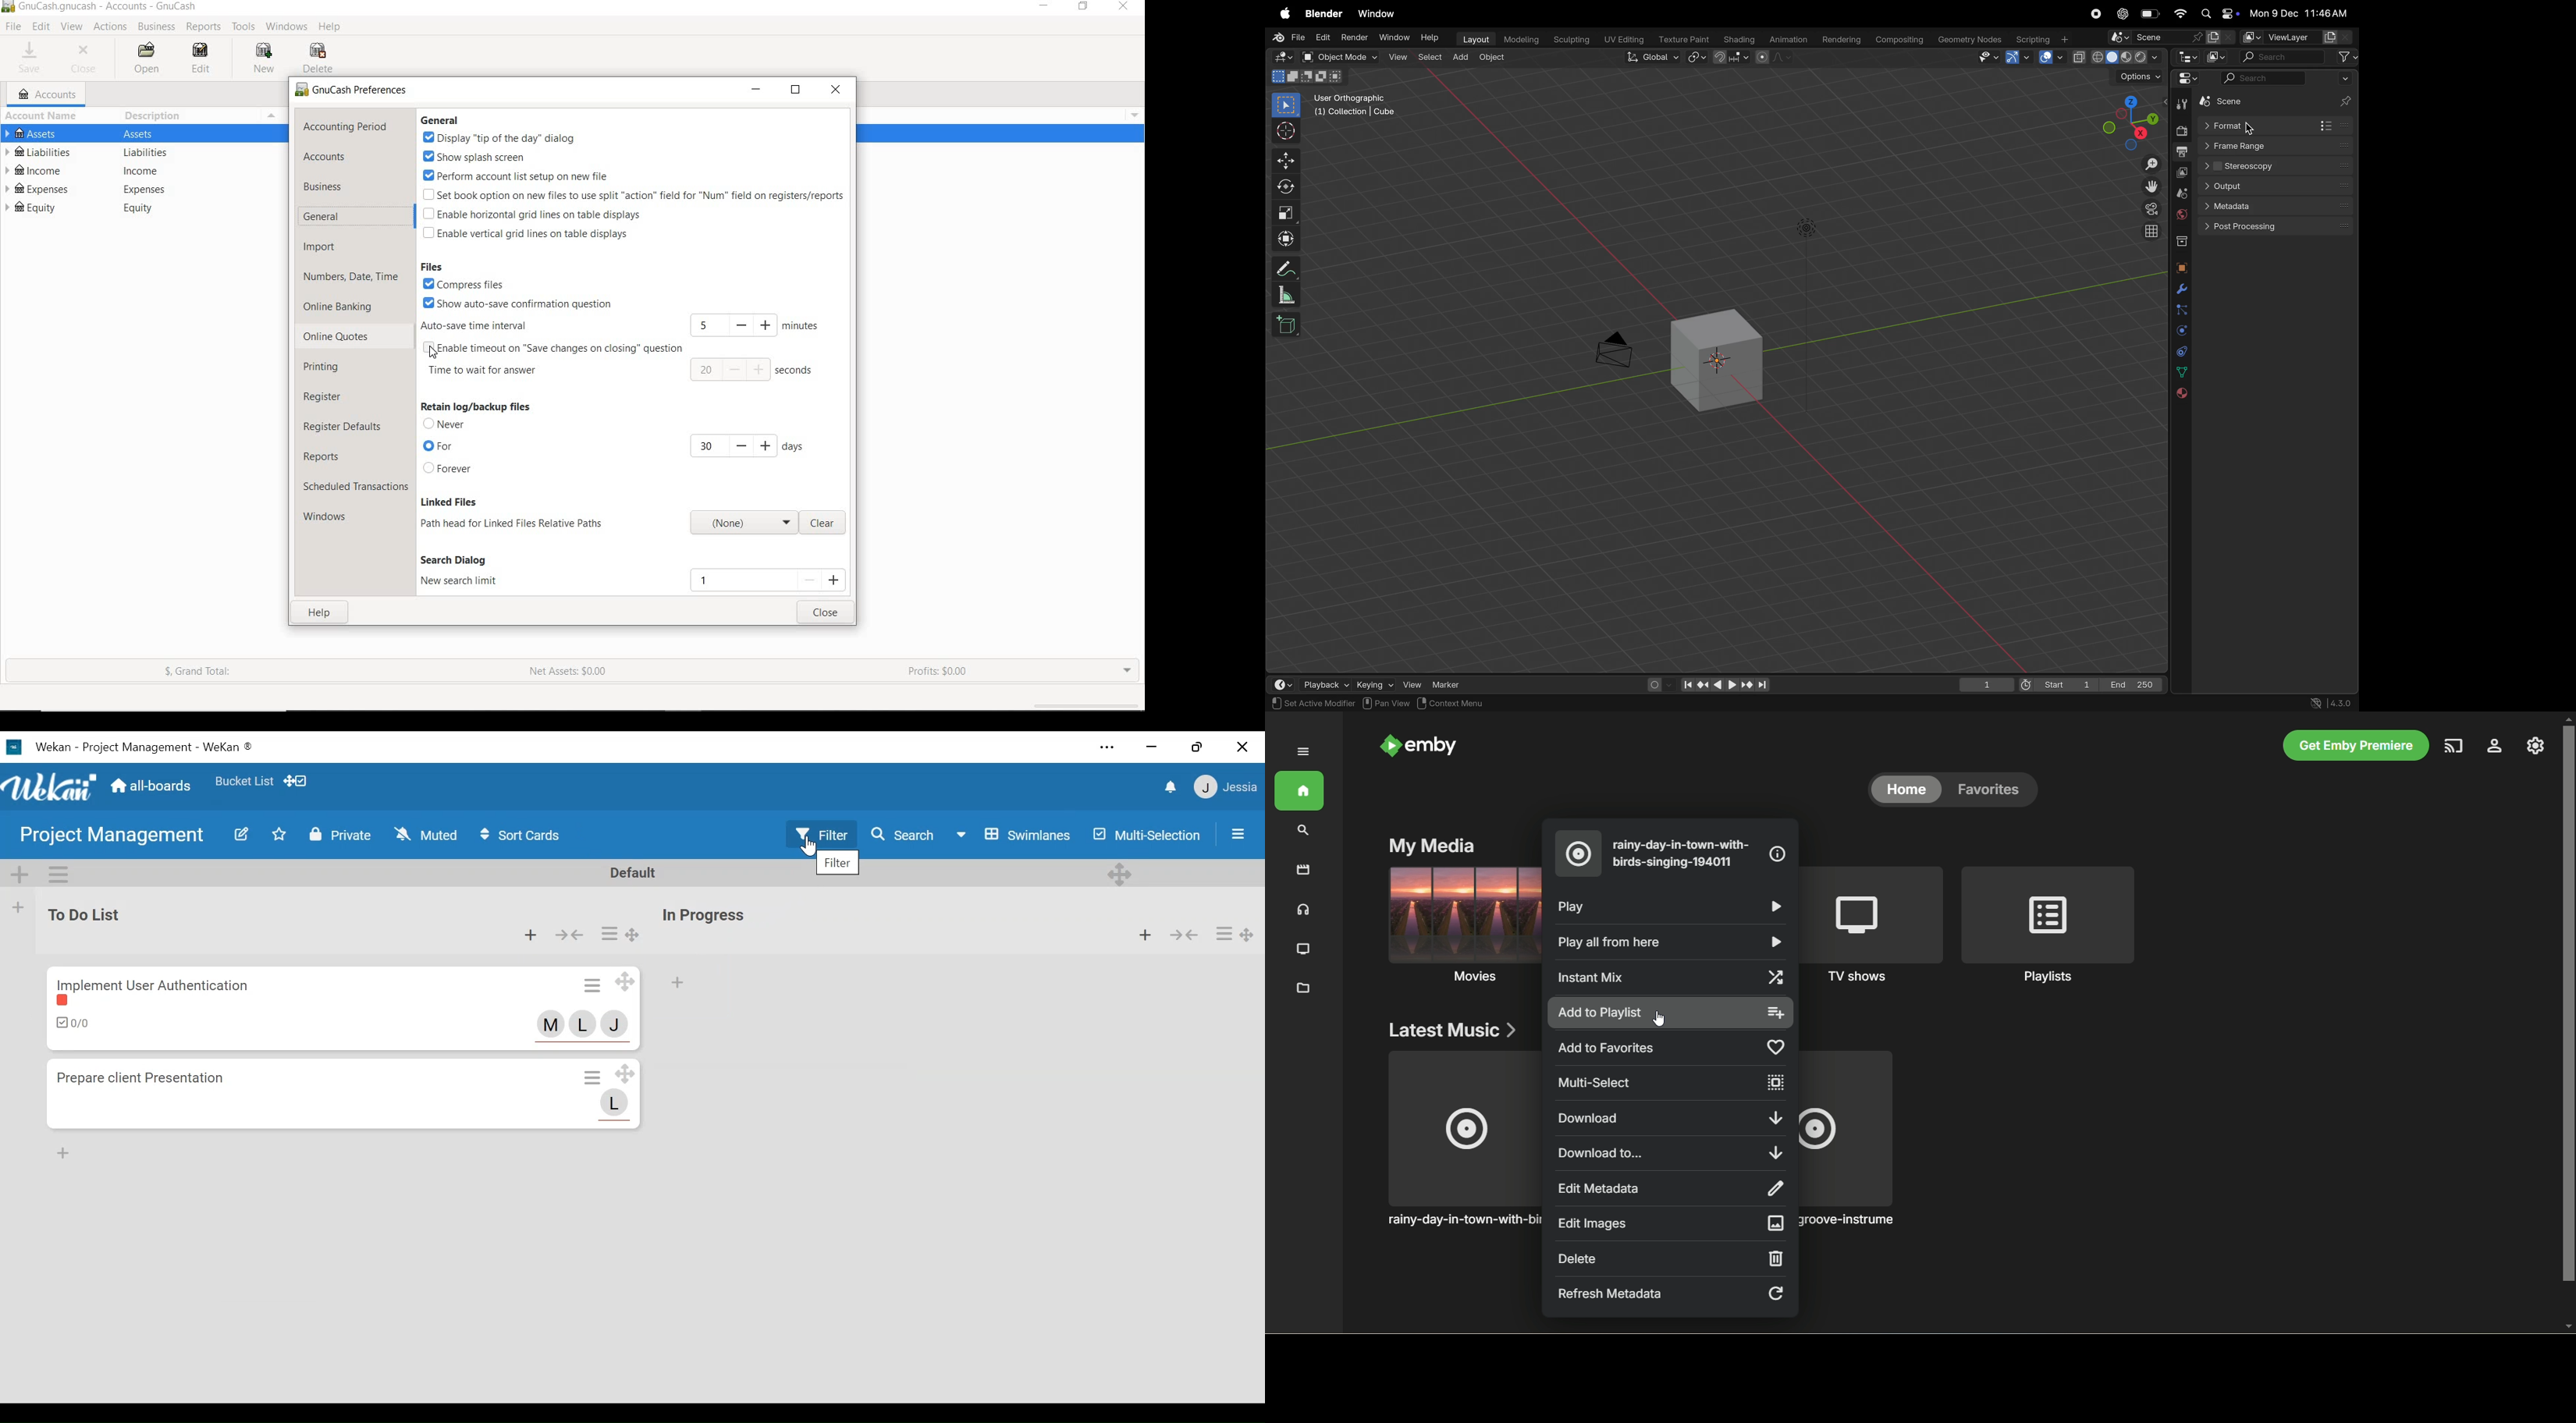 This screenshot has height=1428, width=2576. Describe the element at coordinates (333, 367) in the screenshot. I see `PRINTING` at that location.